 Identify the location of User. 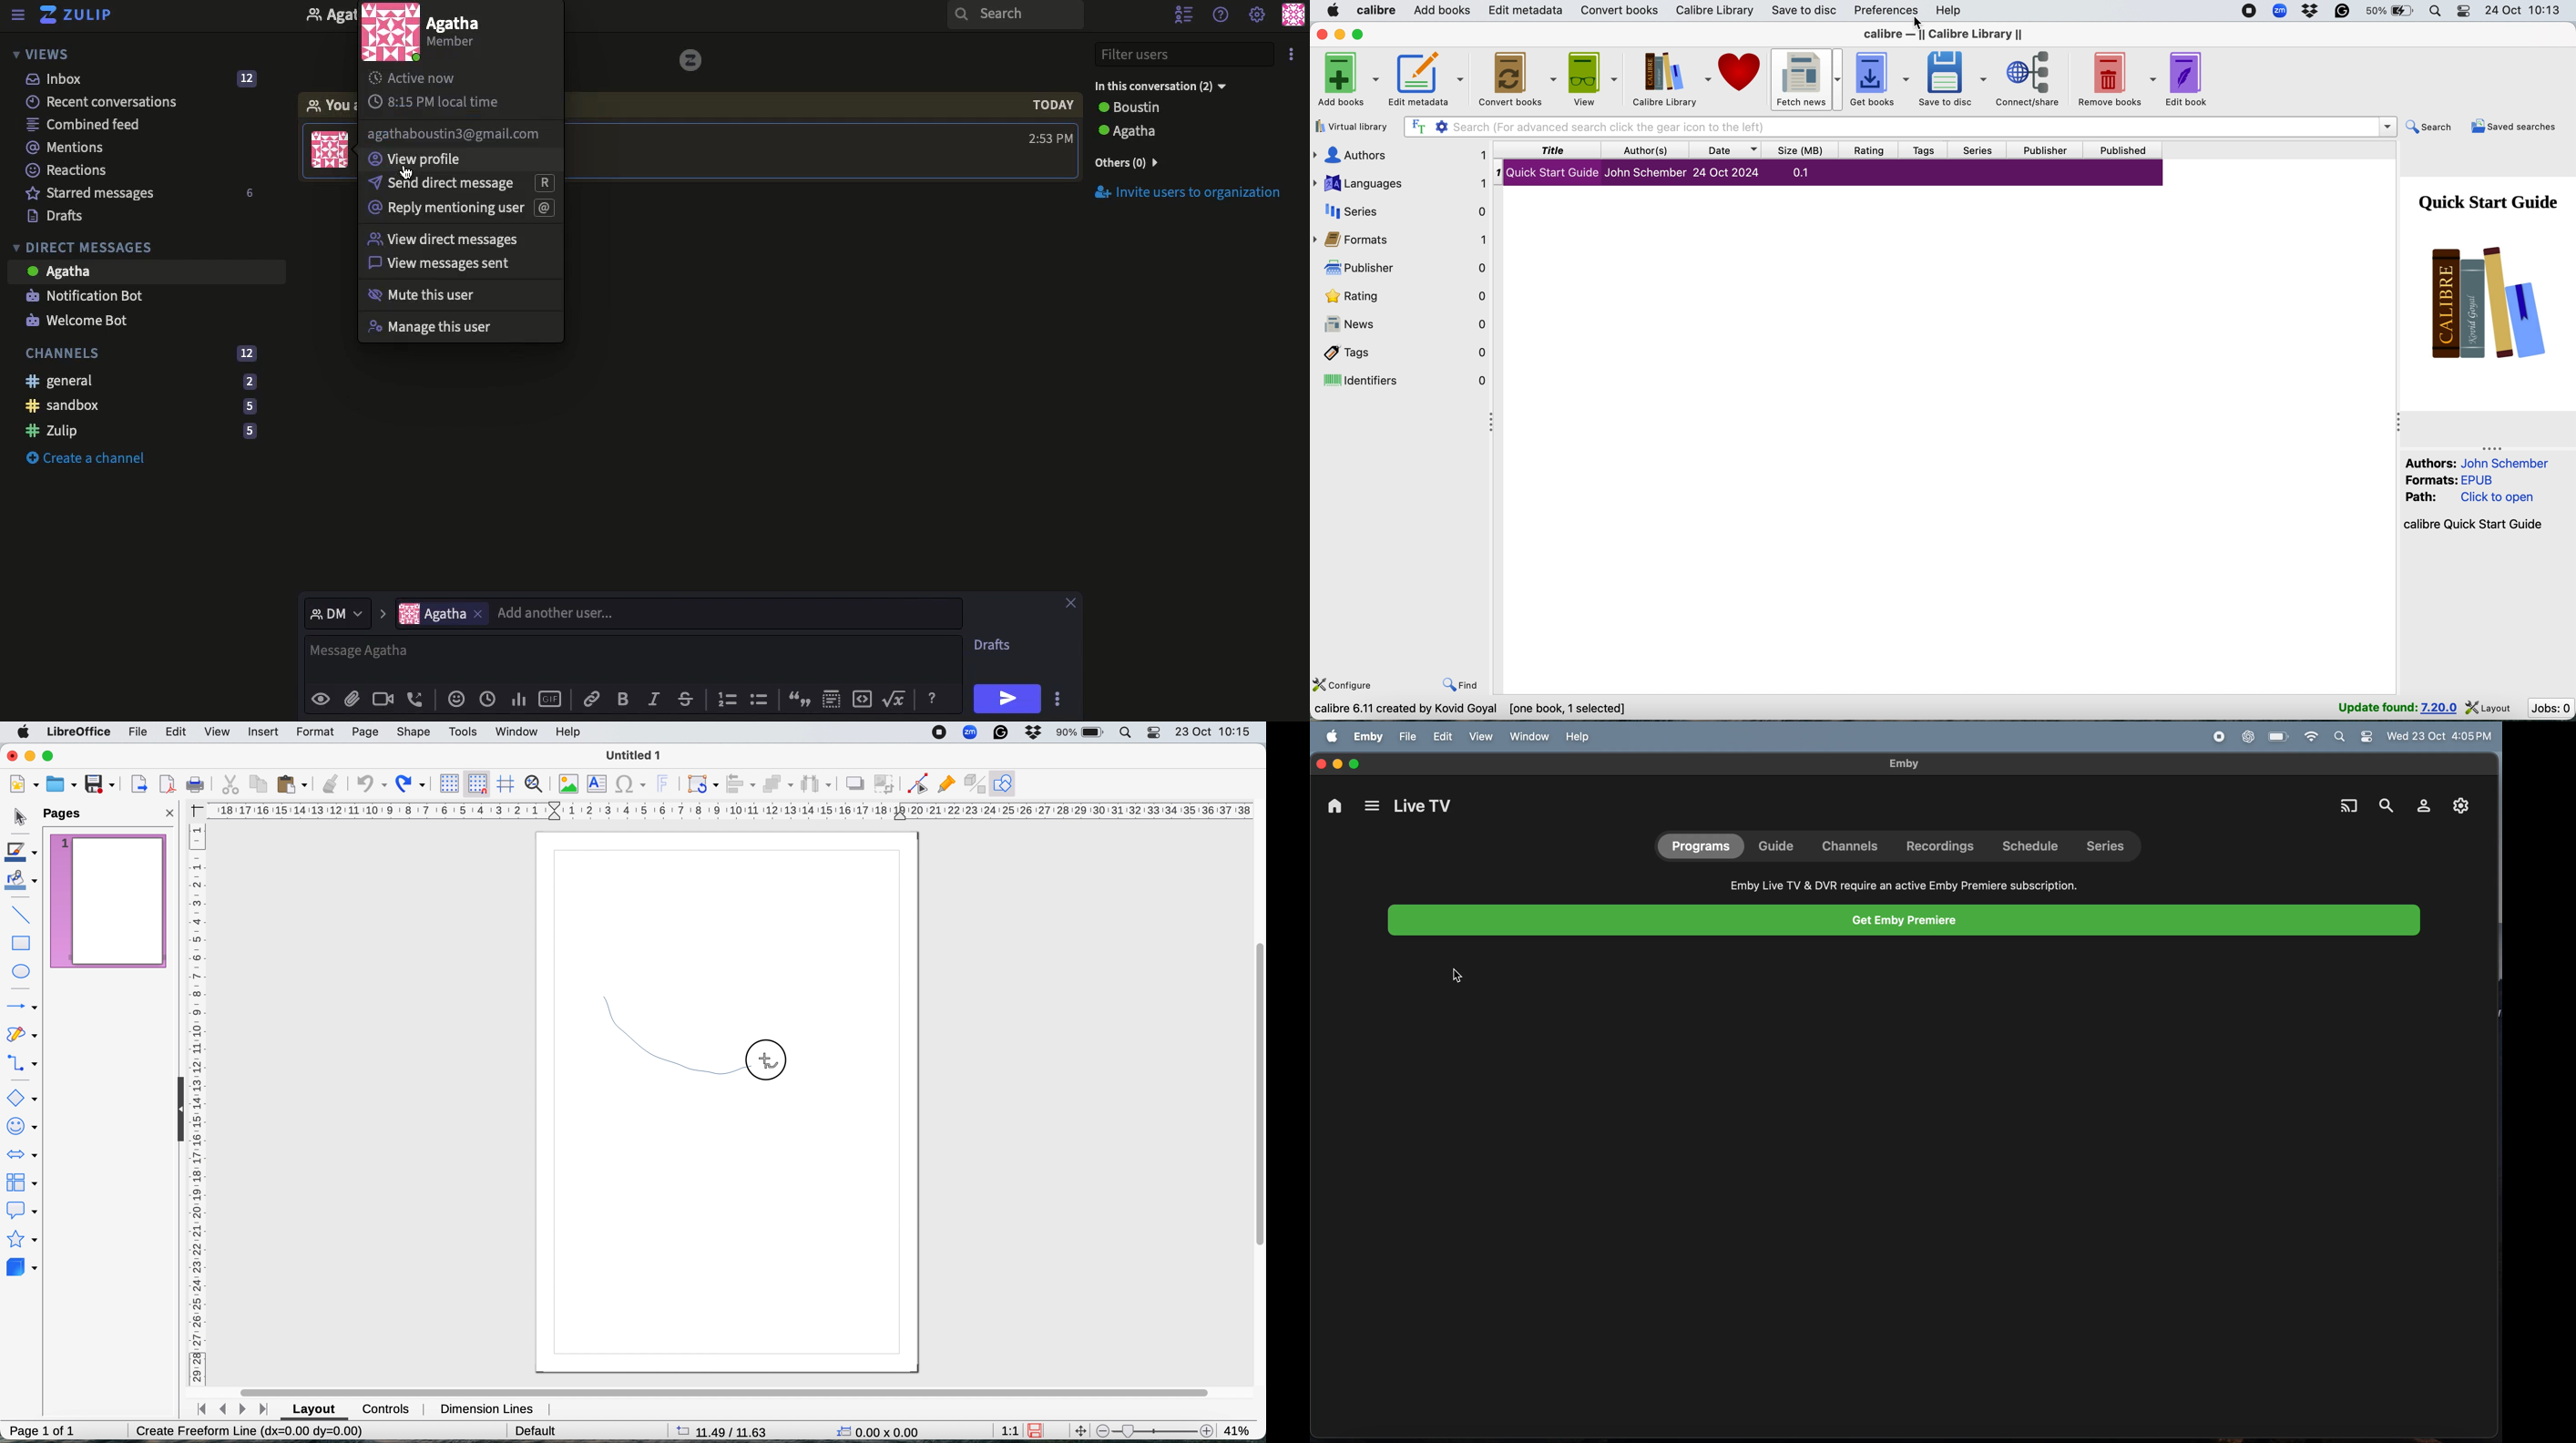
(422, 32).